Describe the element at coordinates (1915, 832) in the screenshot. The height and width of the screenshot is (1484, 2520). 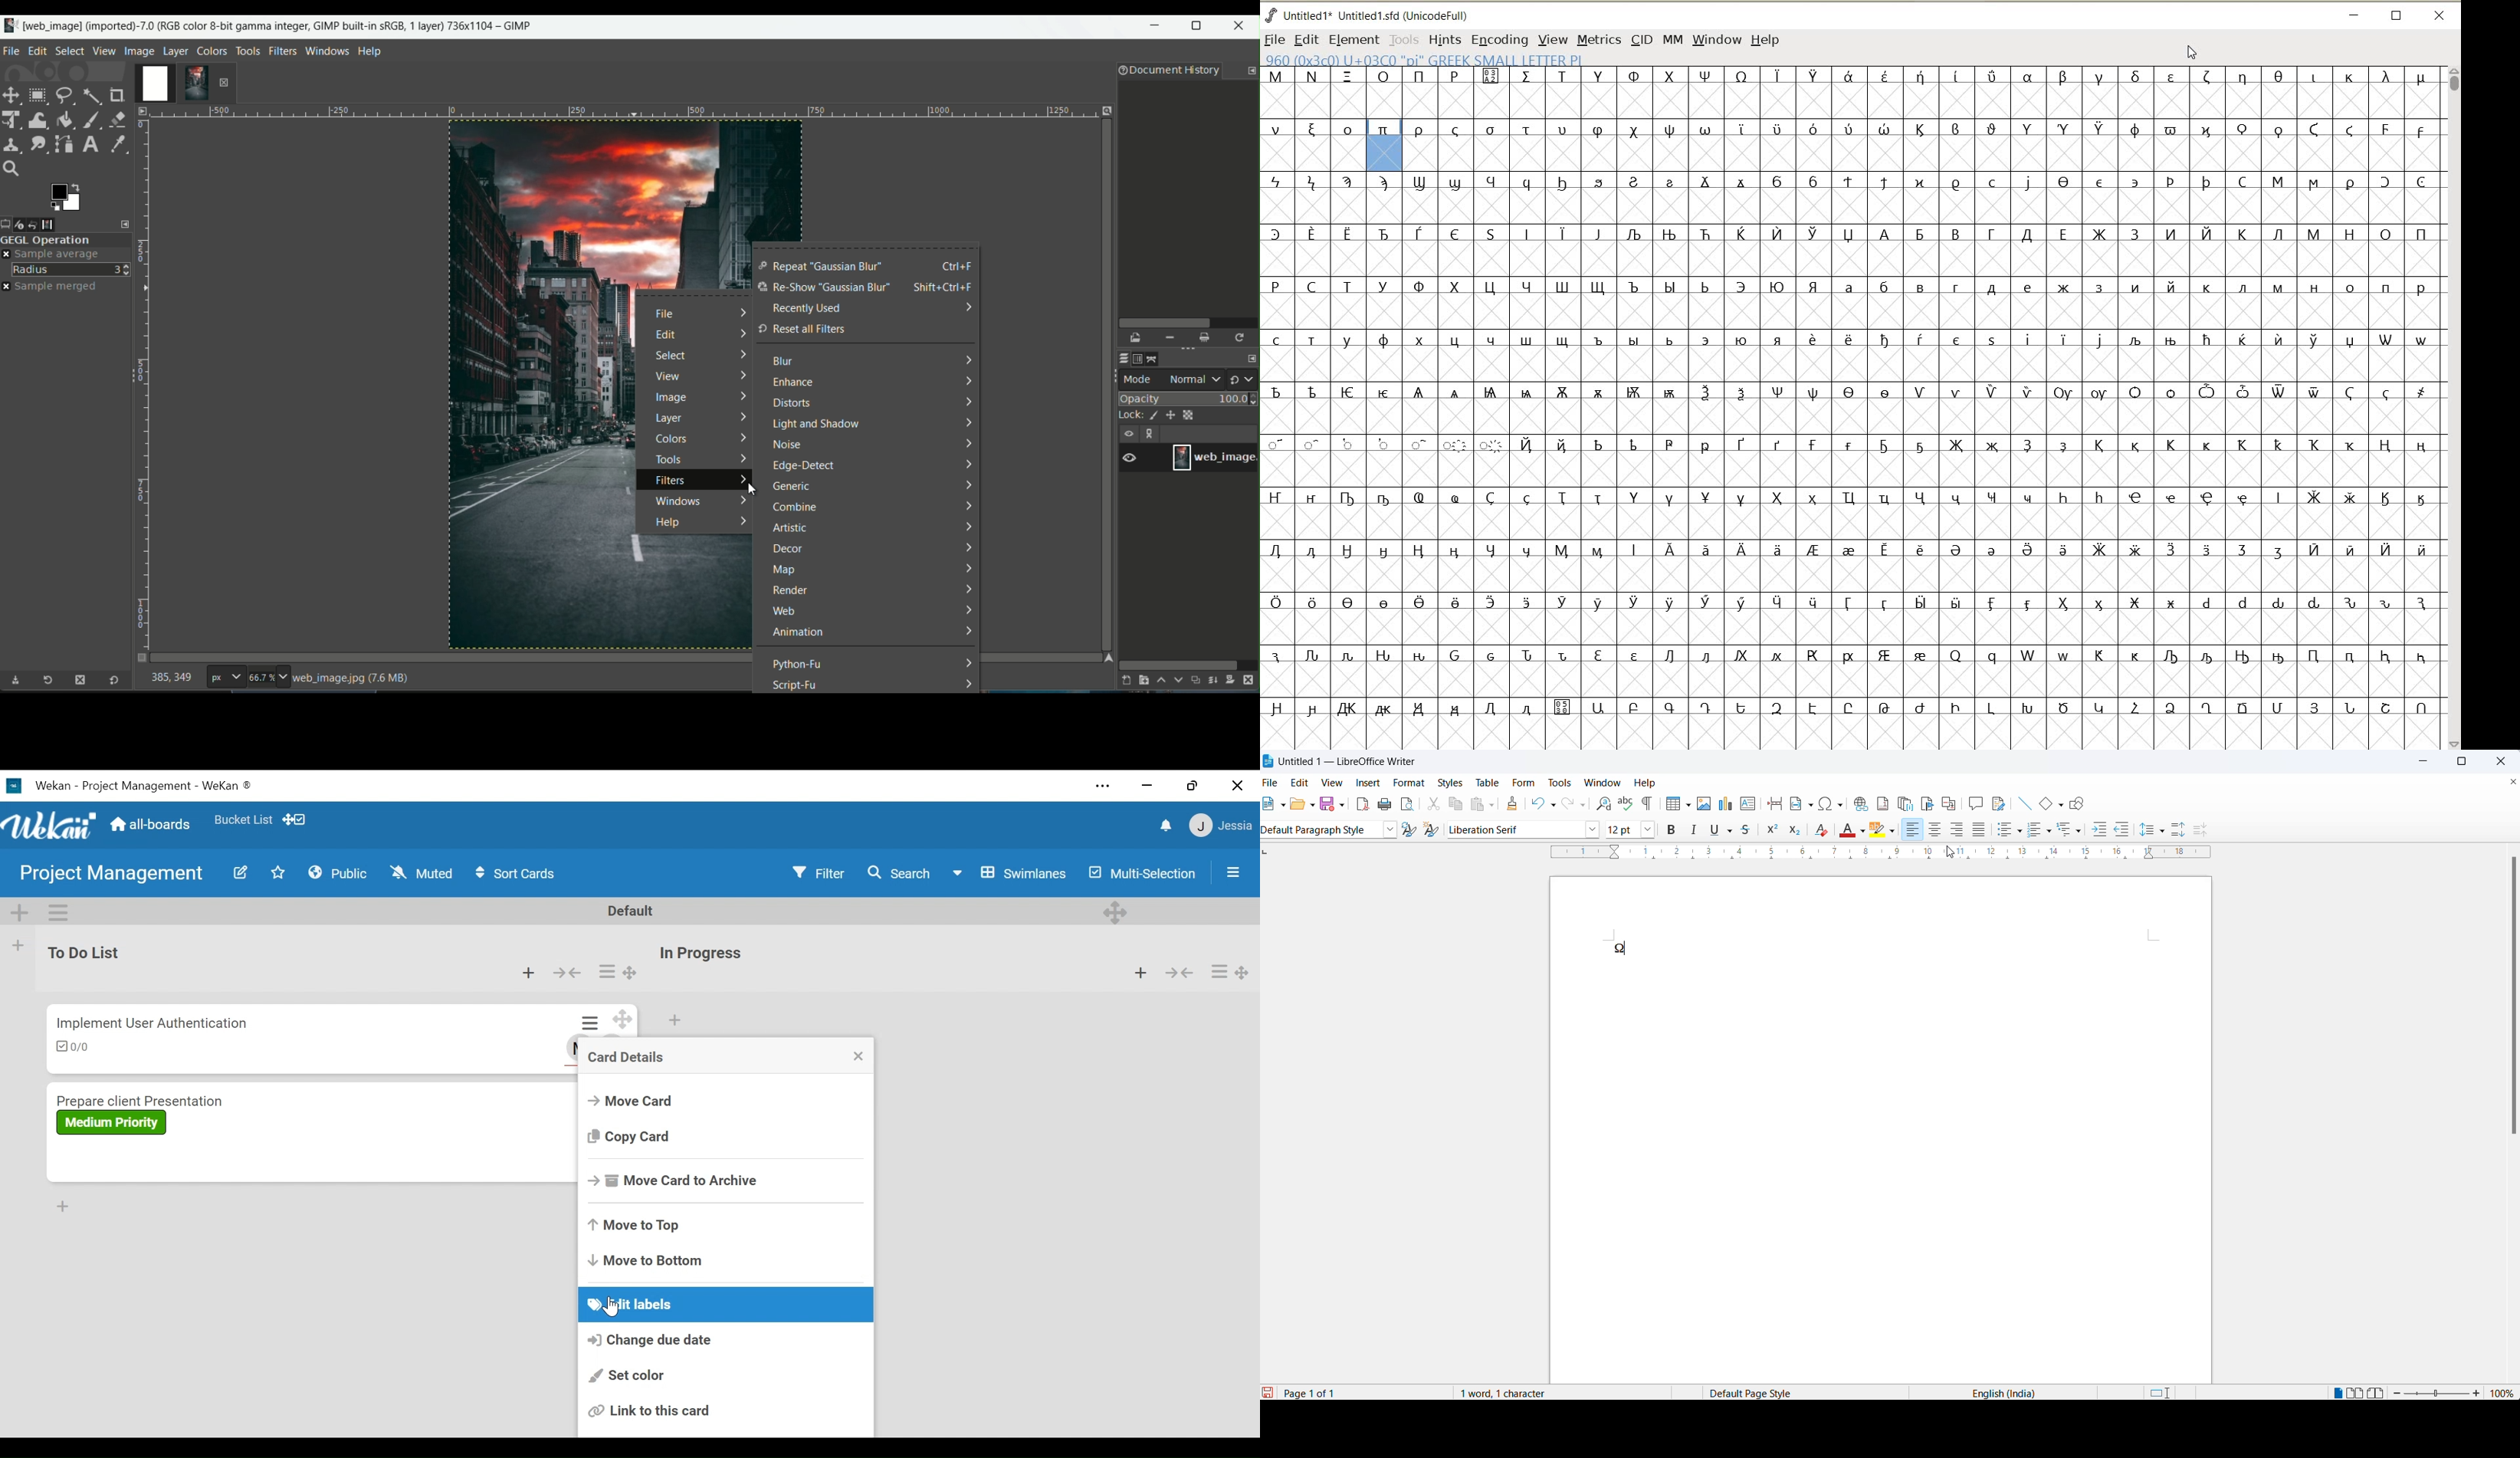
I see `text align left` at that location.